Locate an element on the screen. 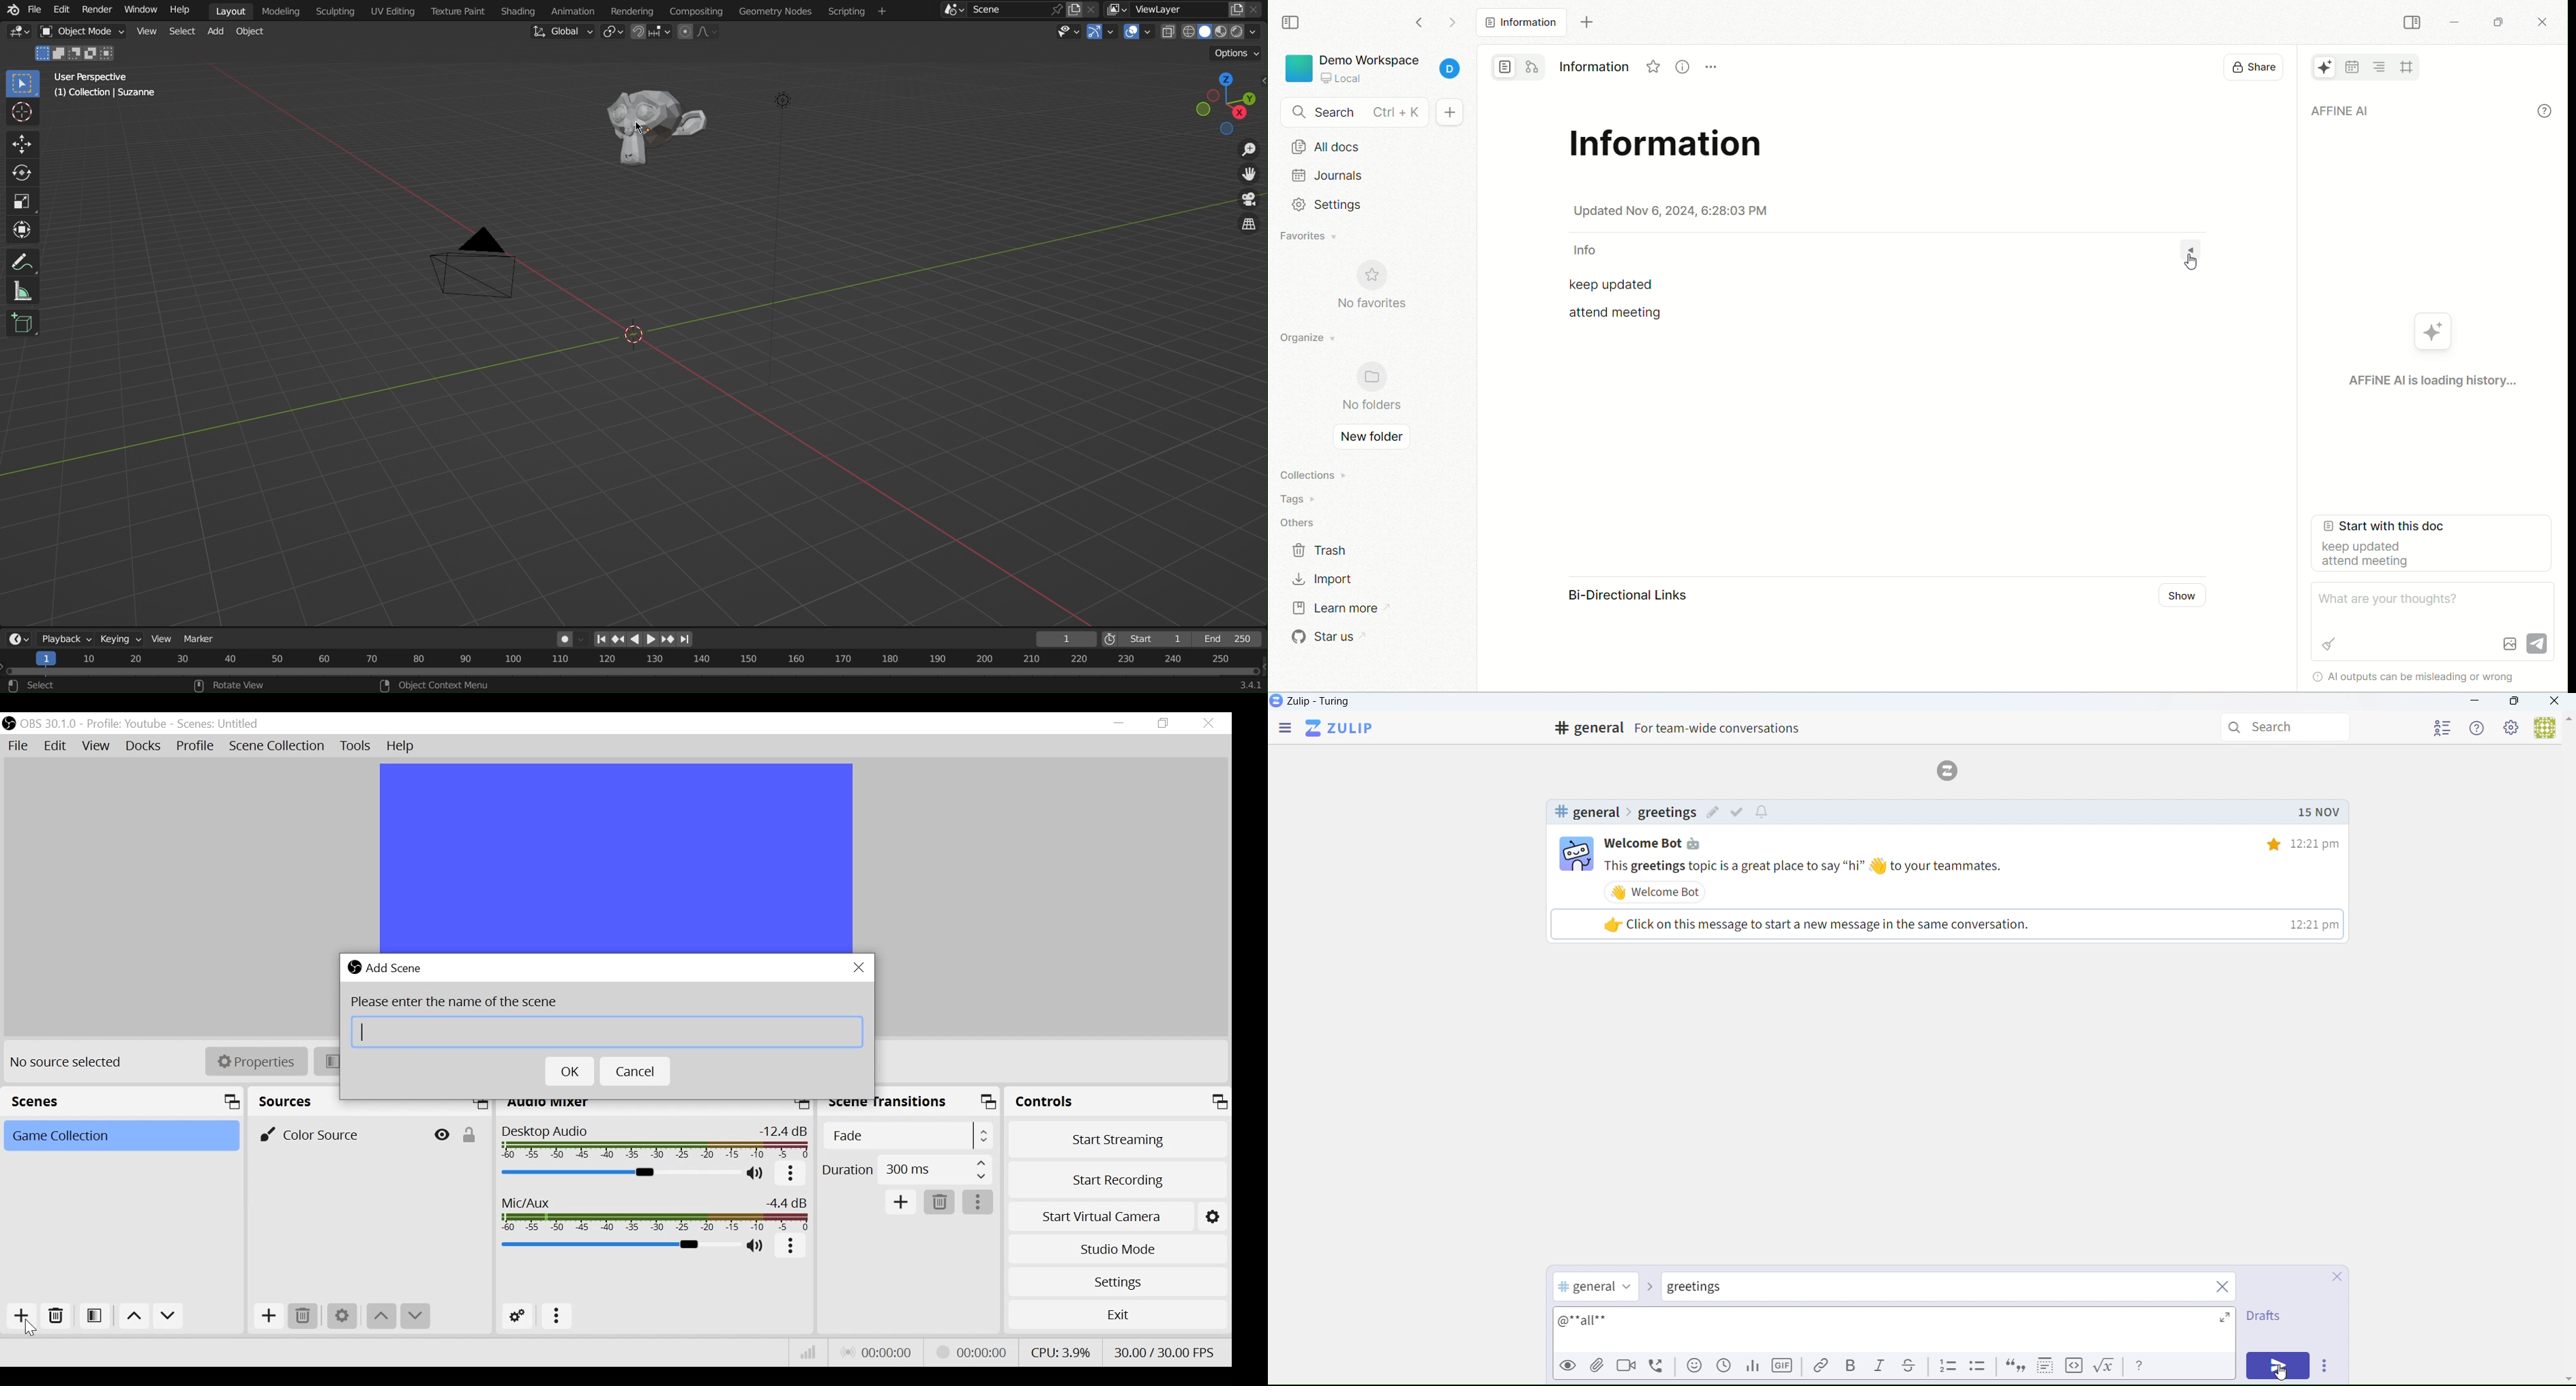 This screenshot has height=1400, width=2576. (un)mute is located at coordinates (756, 1247).